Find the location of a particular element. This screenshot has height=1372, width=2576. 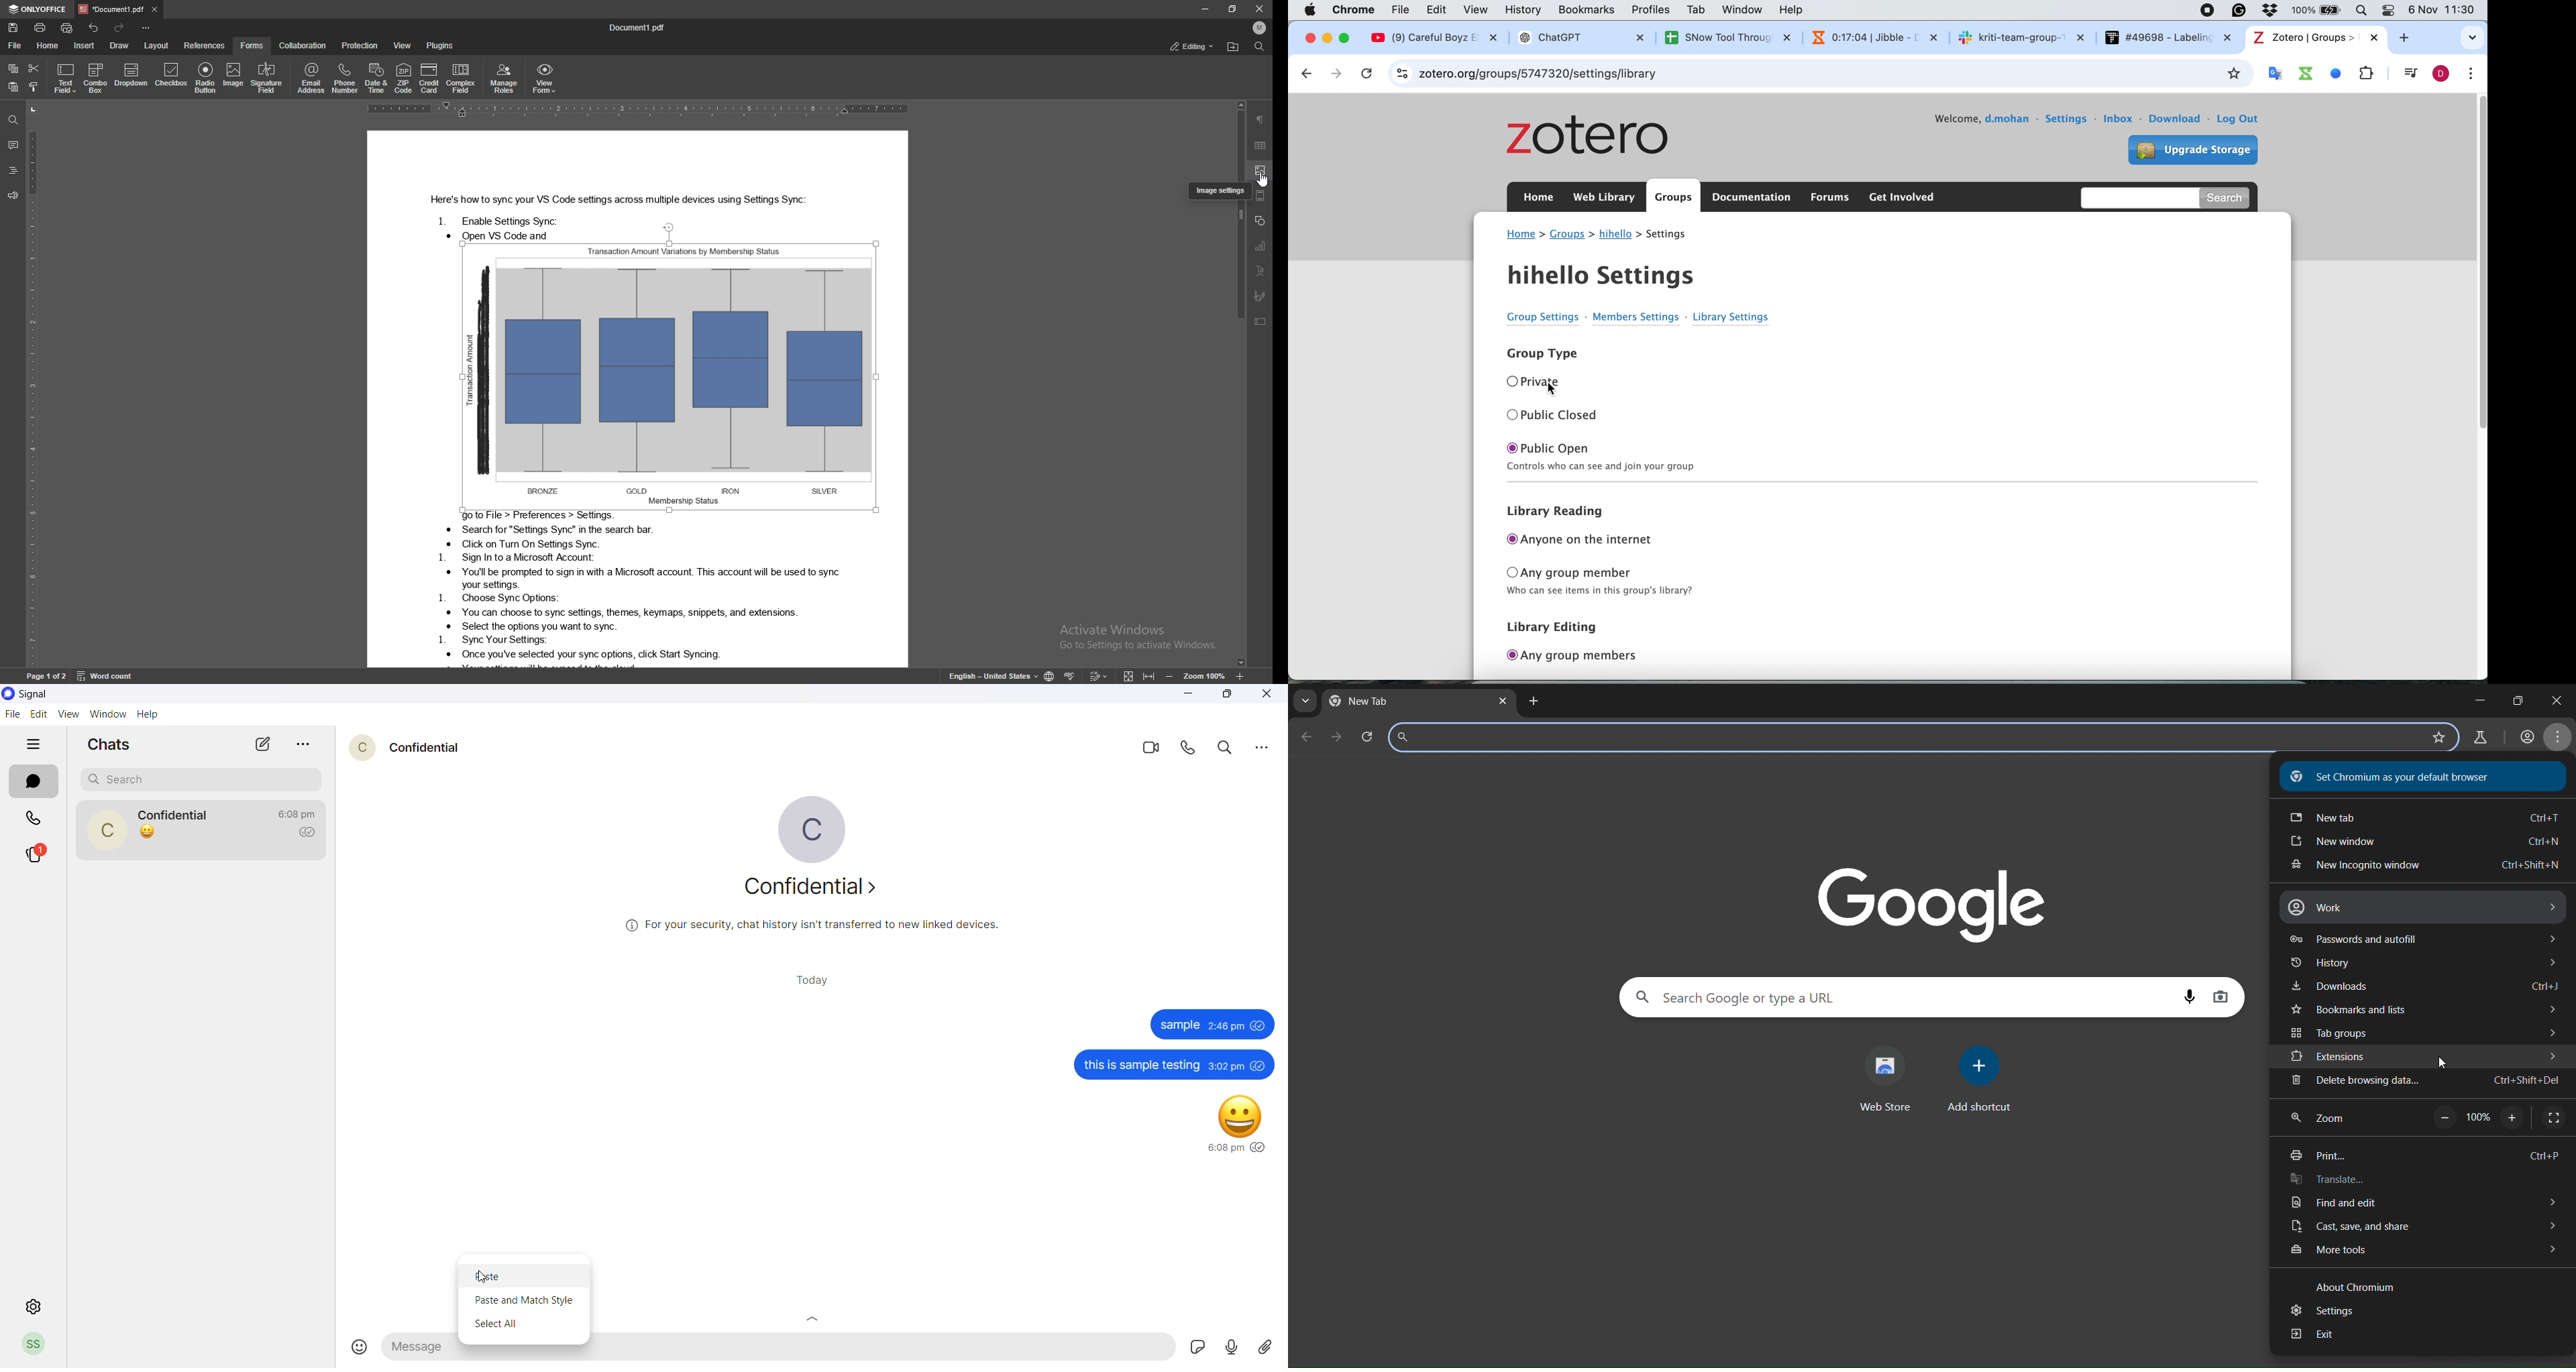

close is located at coordinates (2520, 698).